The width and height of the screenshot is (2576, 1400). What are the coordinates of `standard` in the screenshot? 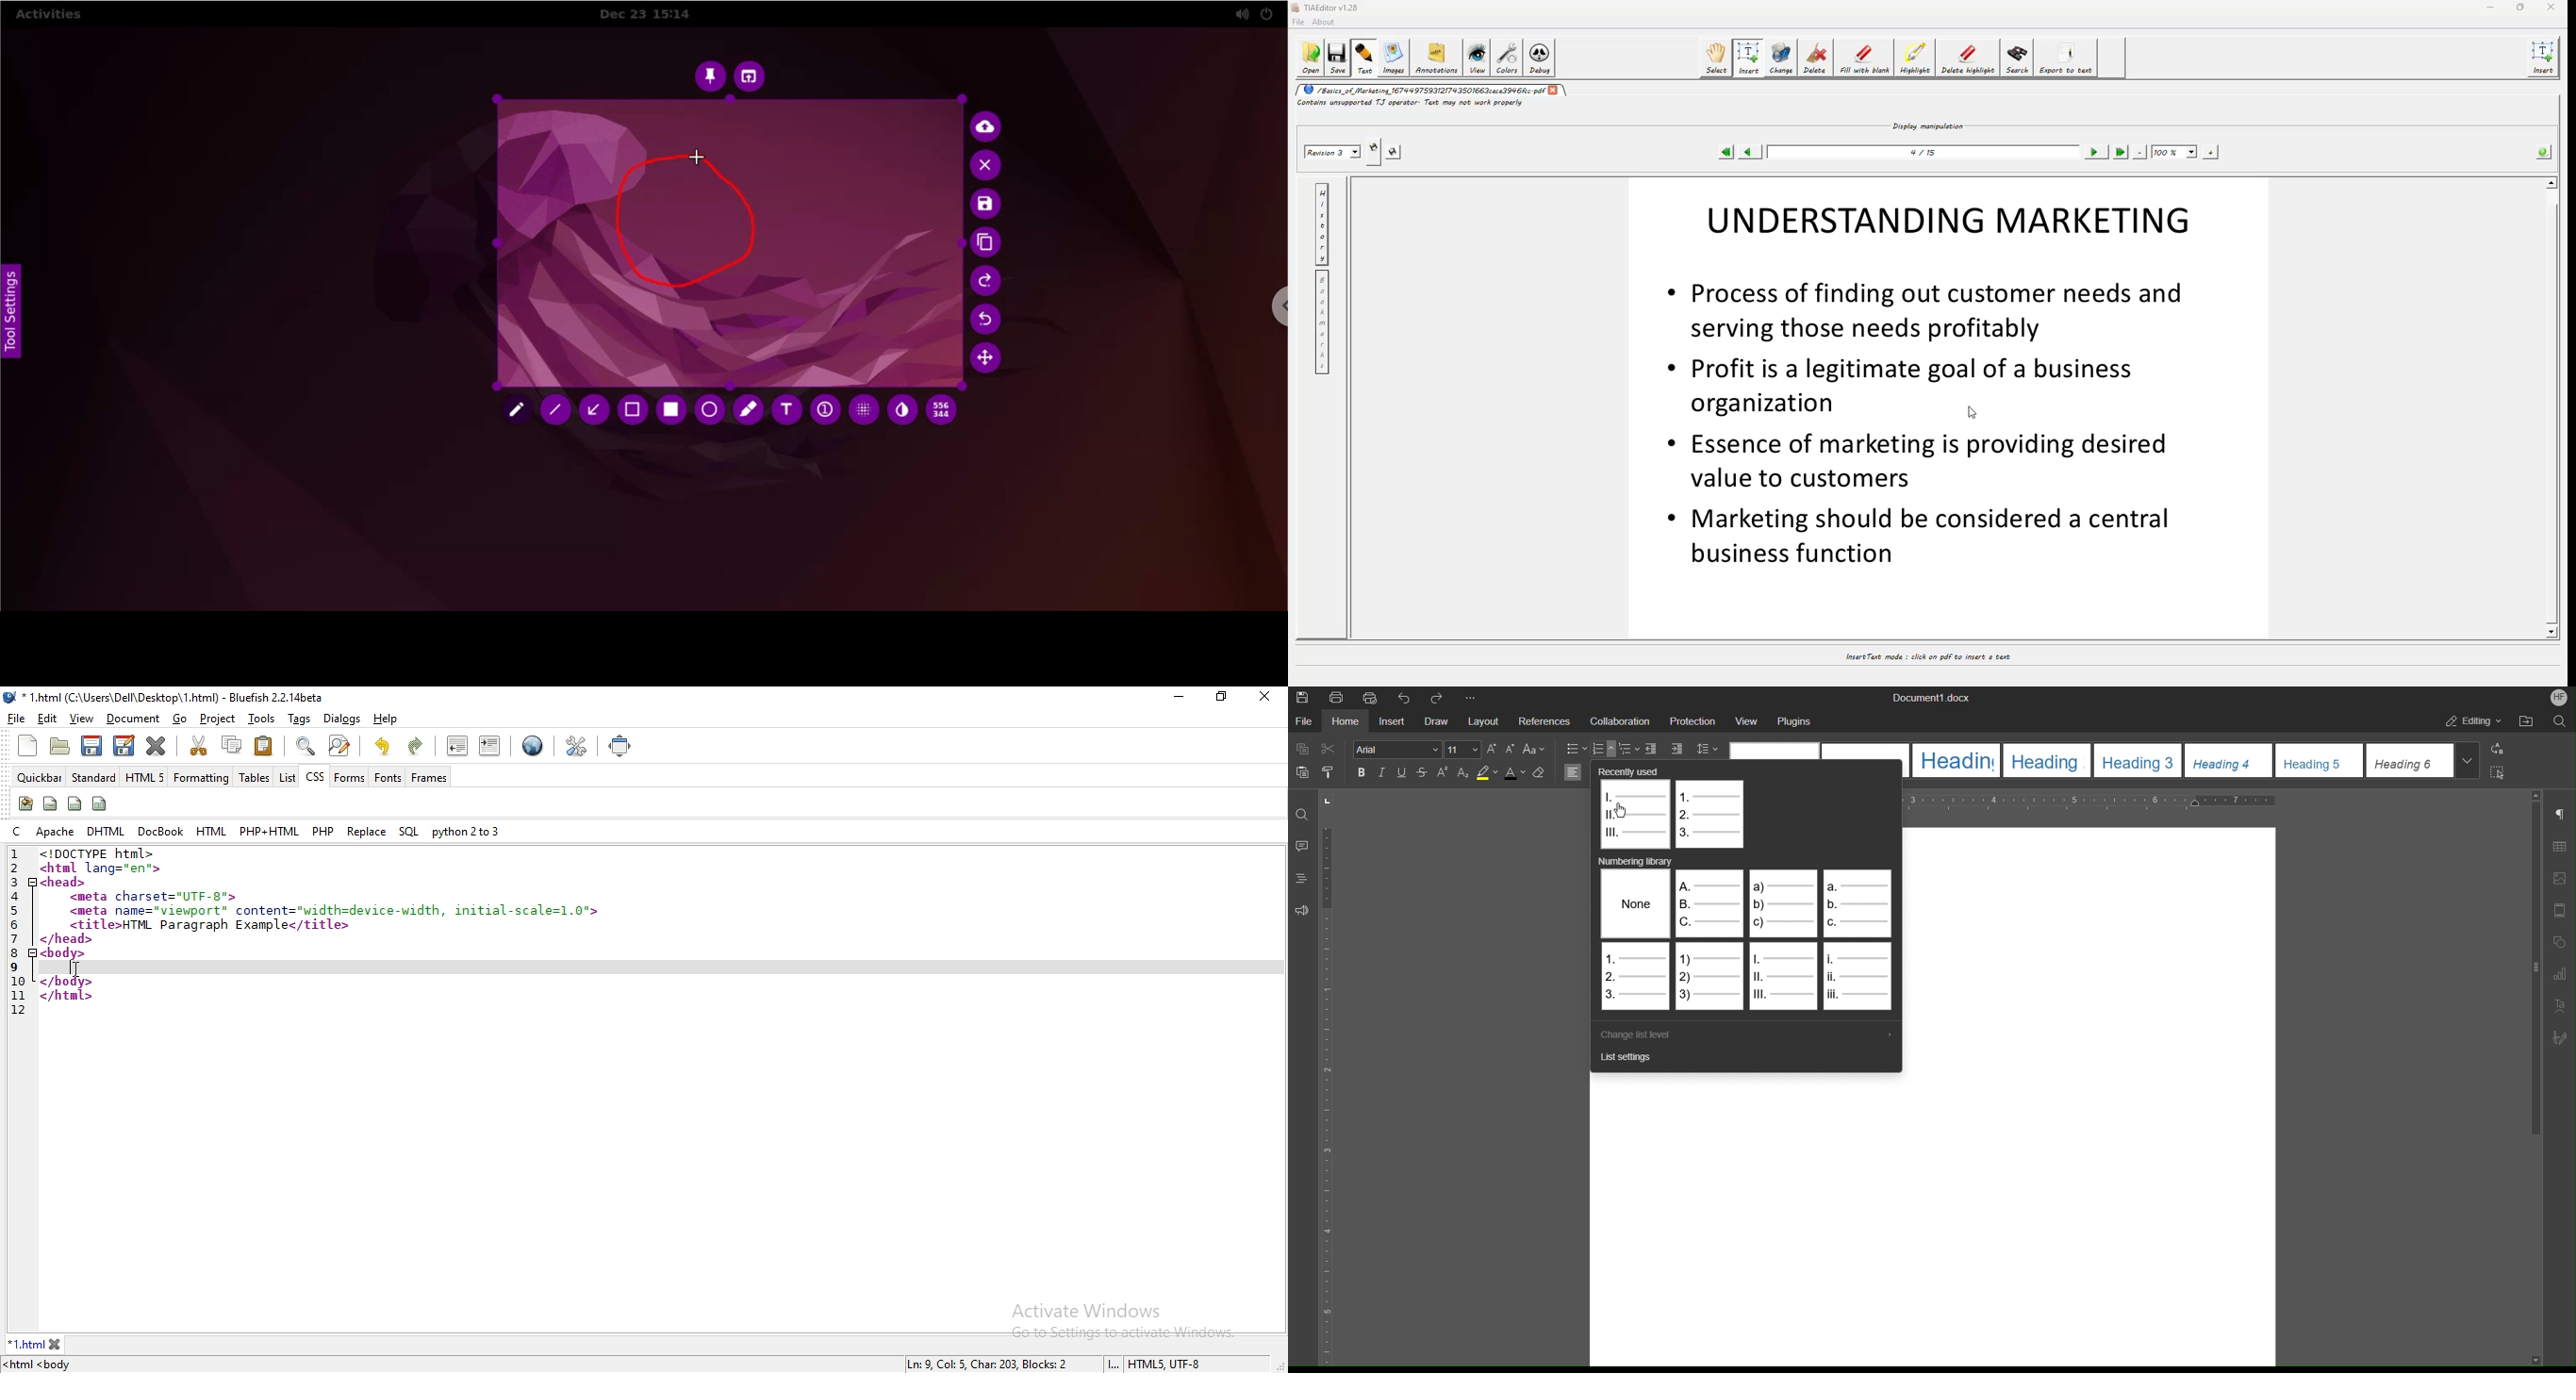 It's located at (92, 775).